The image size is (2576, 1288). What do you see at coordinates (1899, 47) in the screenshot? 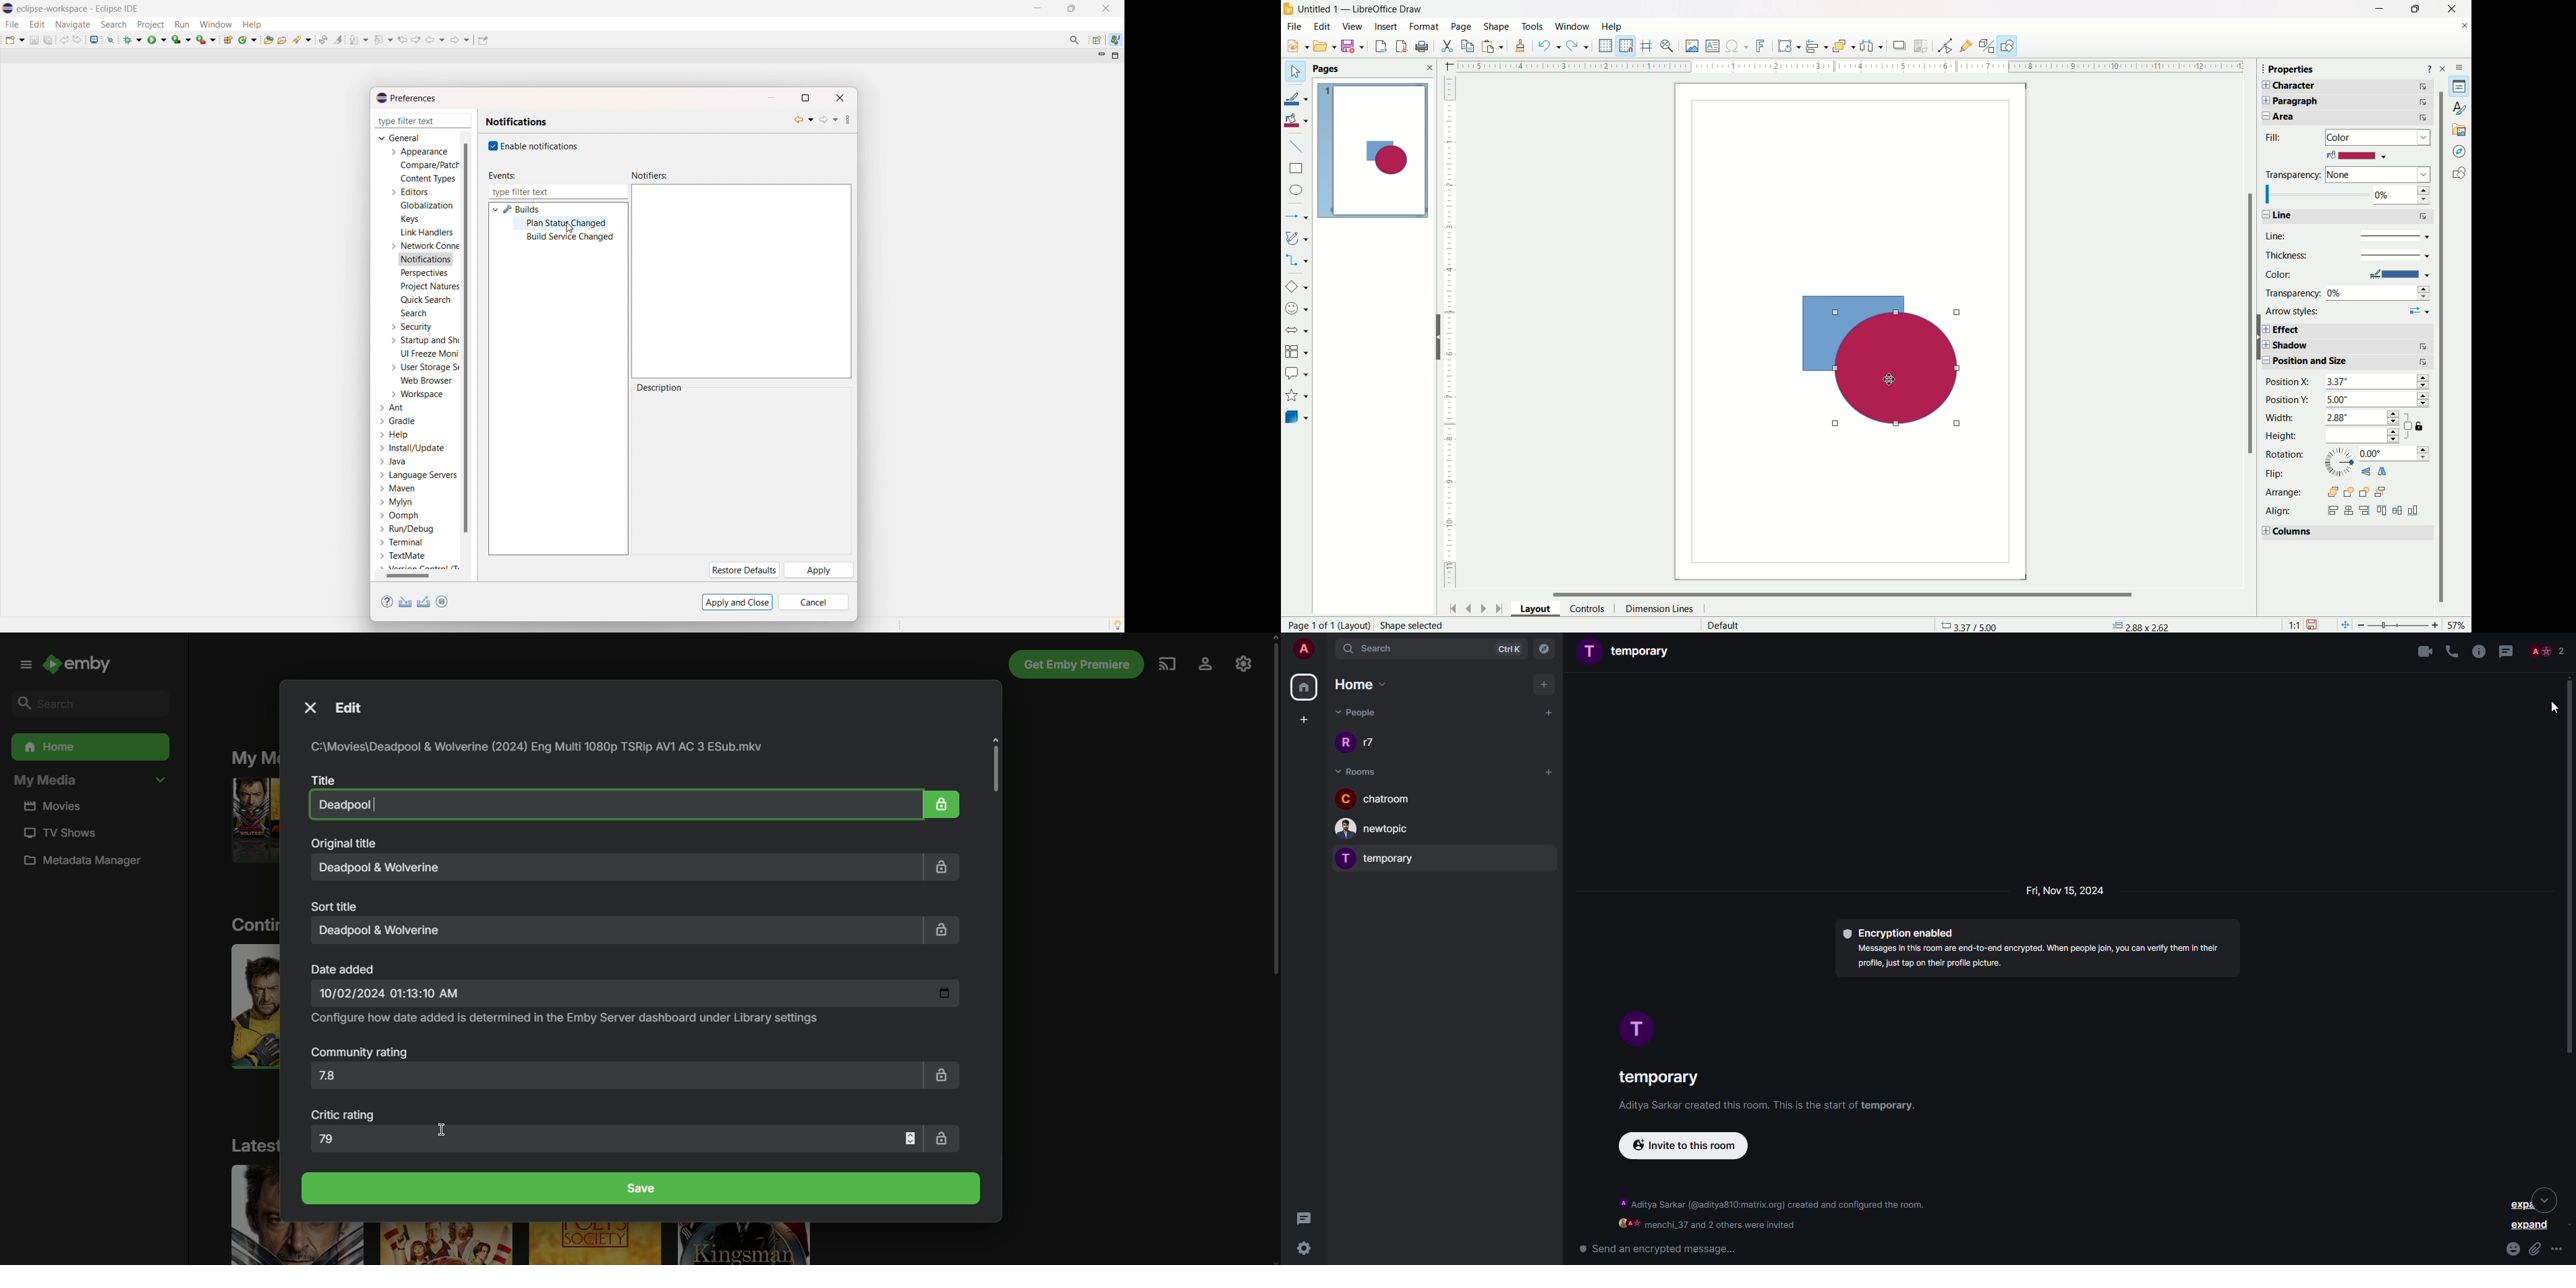
I see `shadow` at bounding box center [1899, 47].